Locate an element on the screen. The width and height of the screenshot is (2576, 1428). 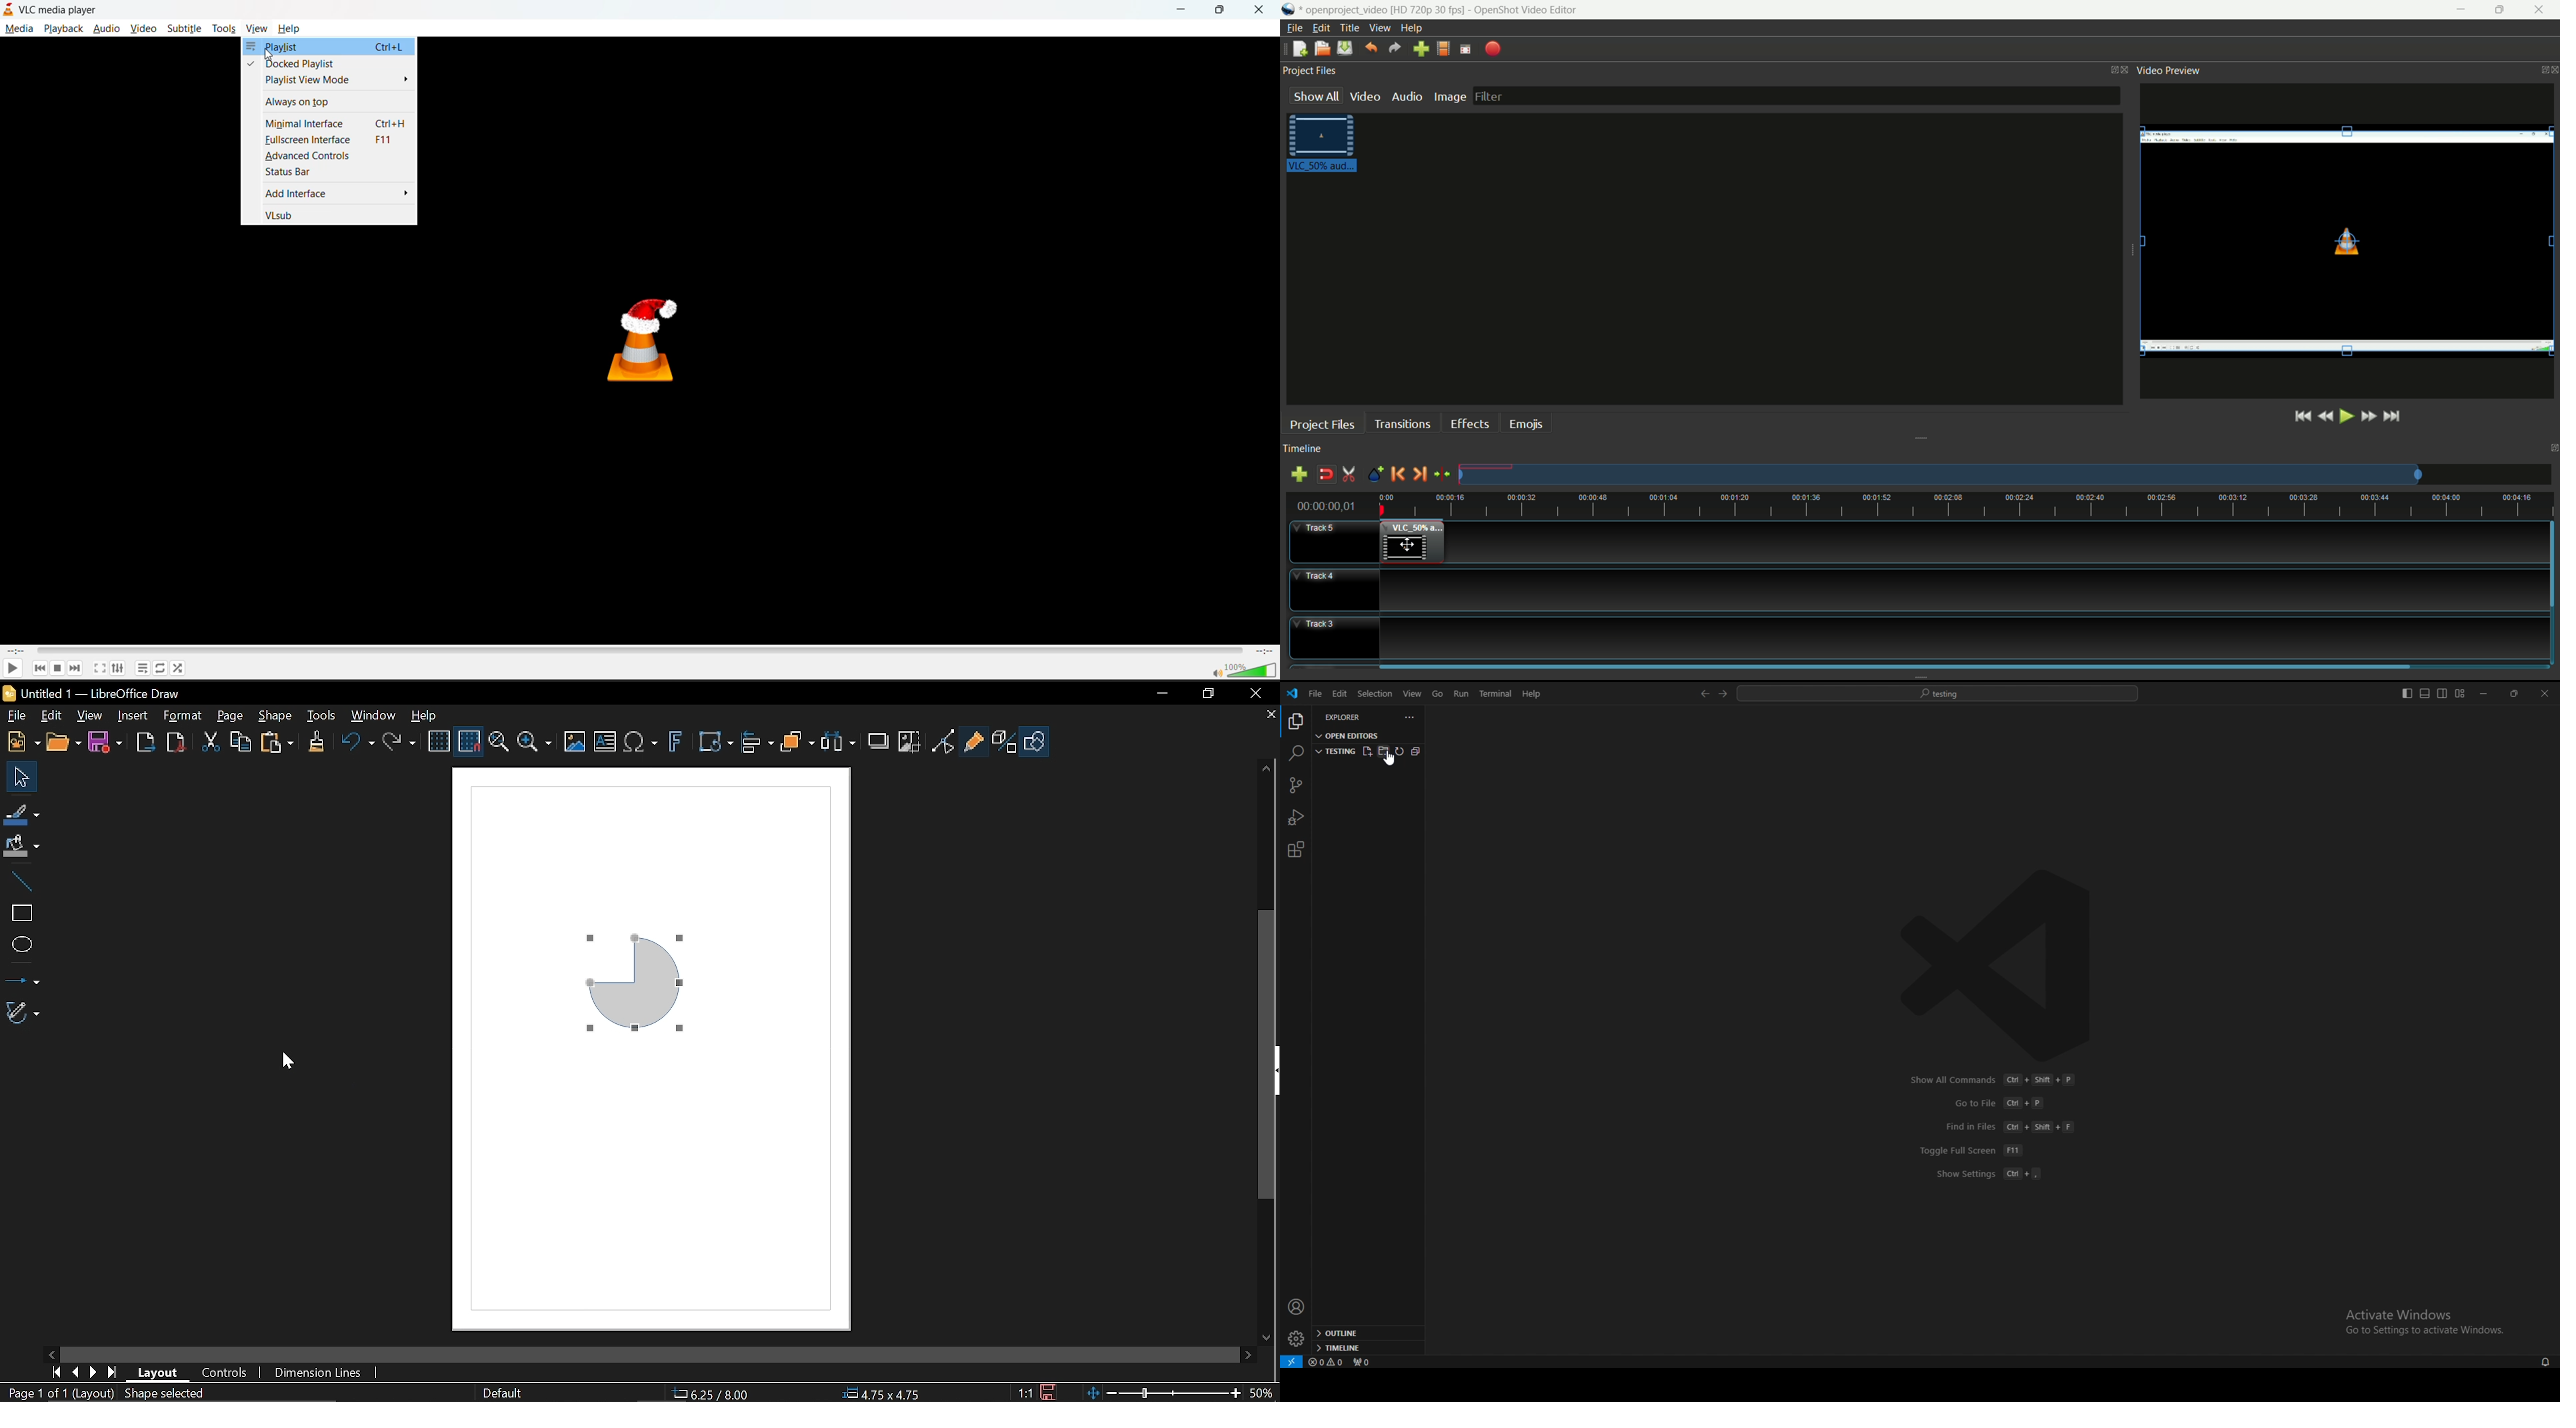
Shape is located at coordinates (1038, 742).